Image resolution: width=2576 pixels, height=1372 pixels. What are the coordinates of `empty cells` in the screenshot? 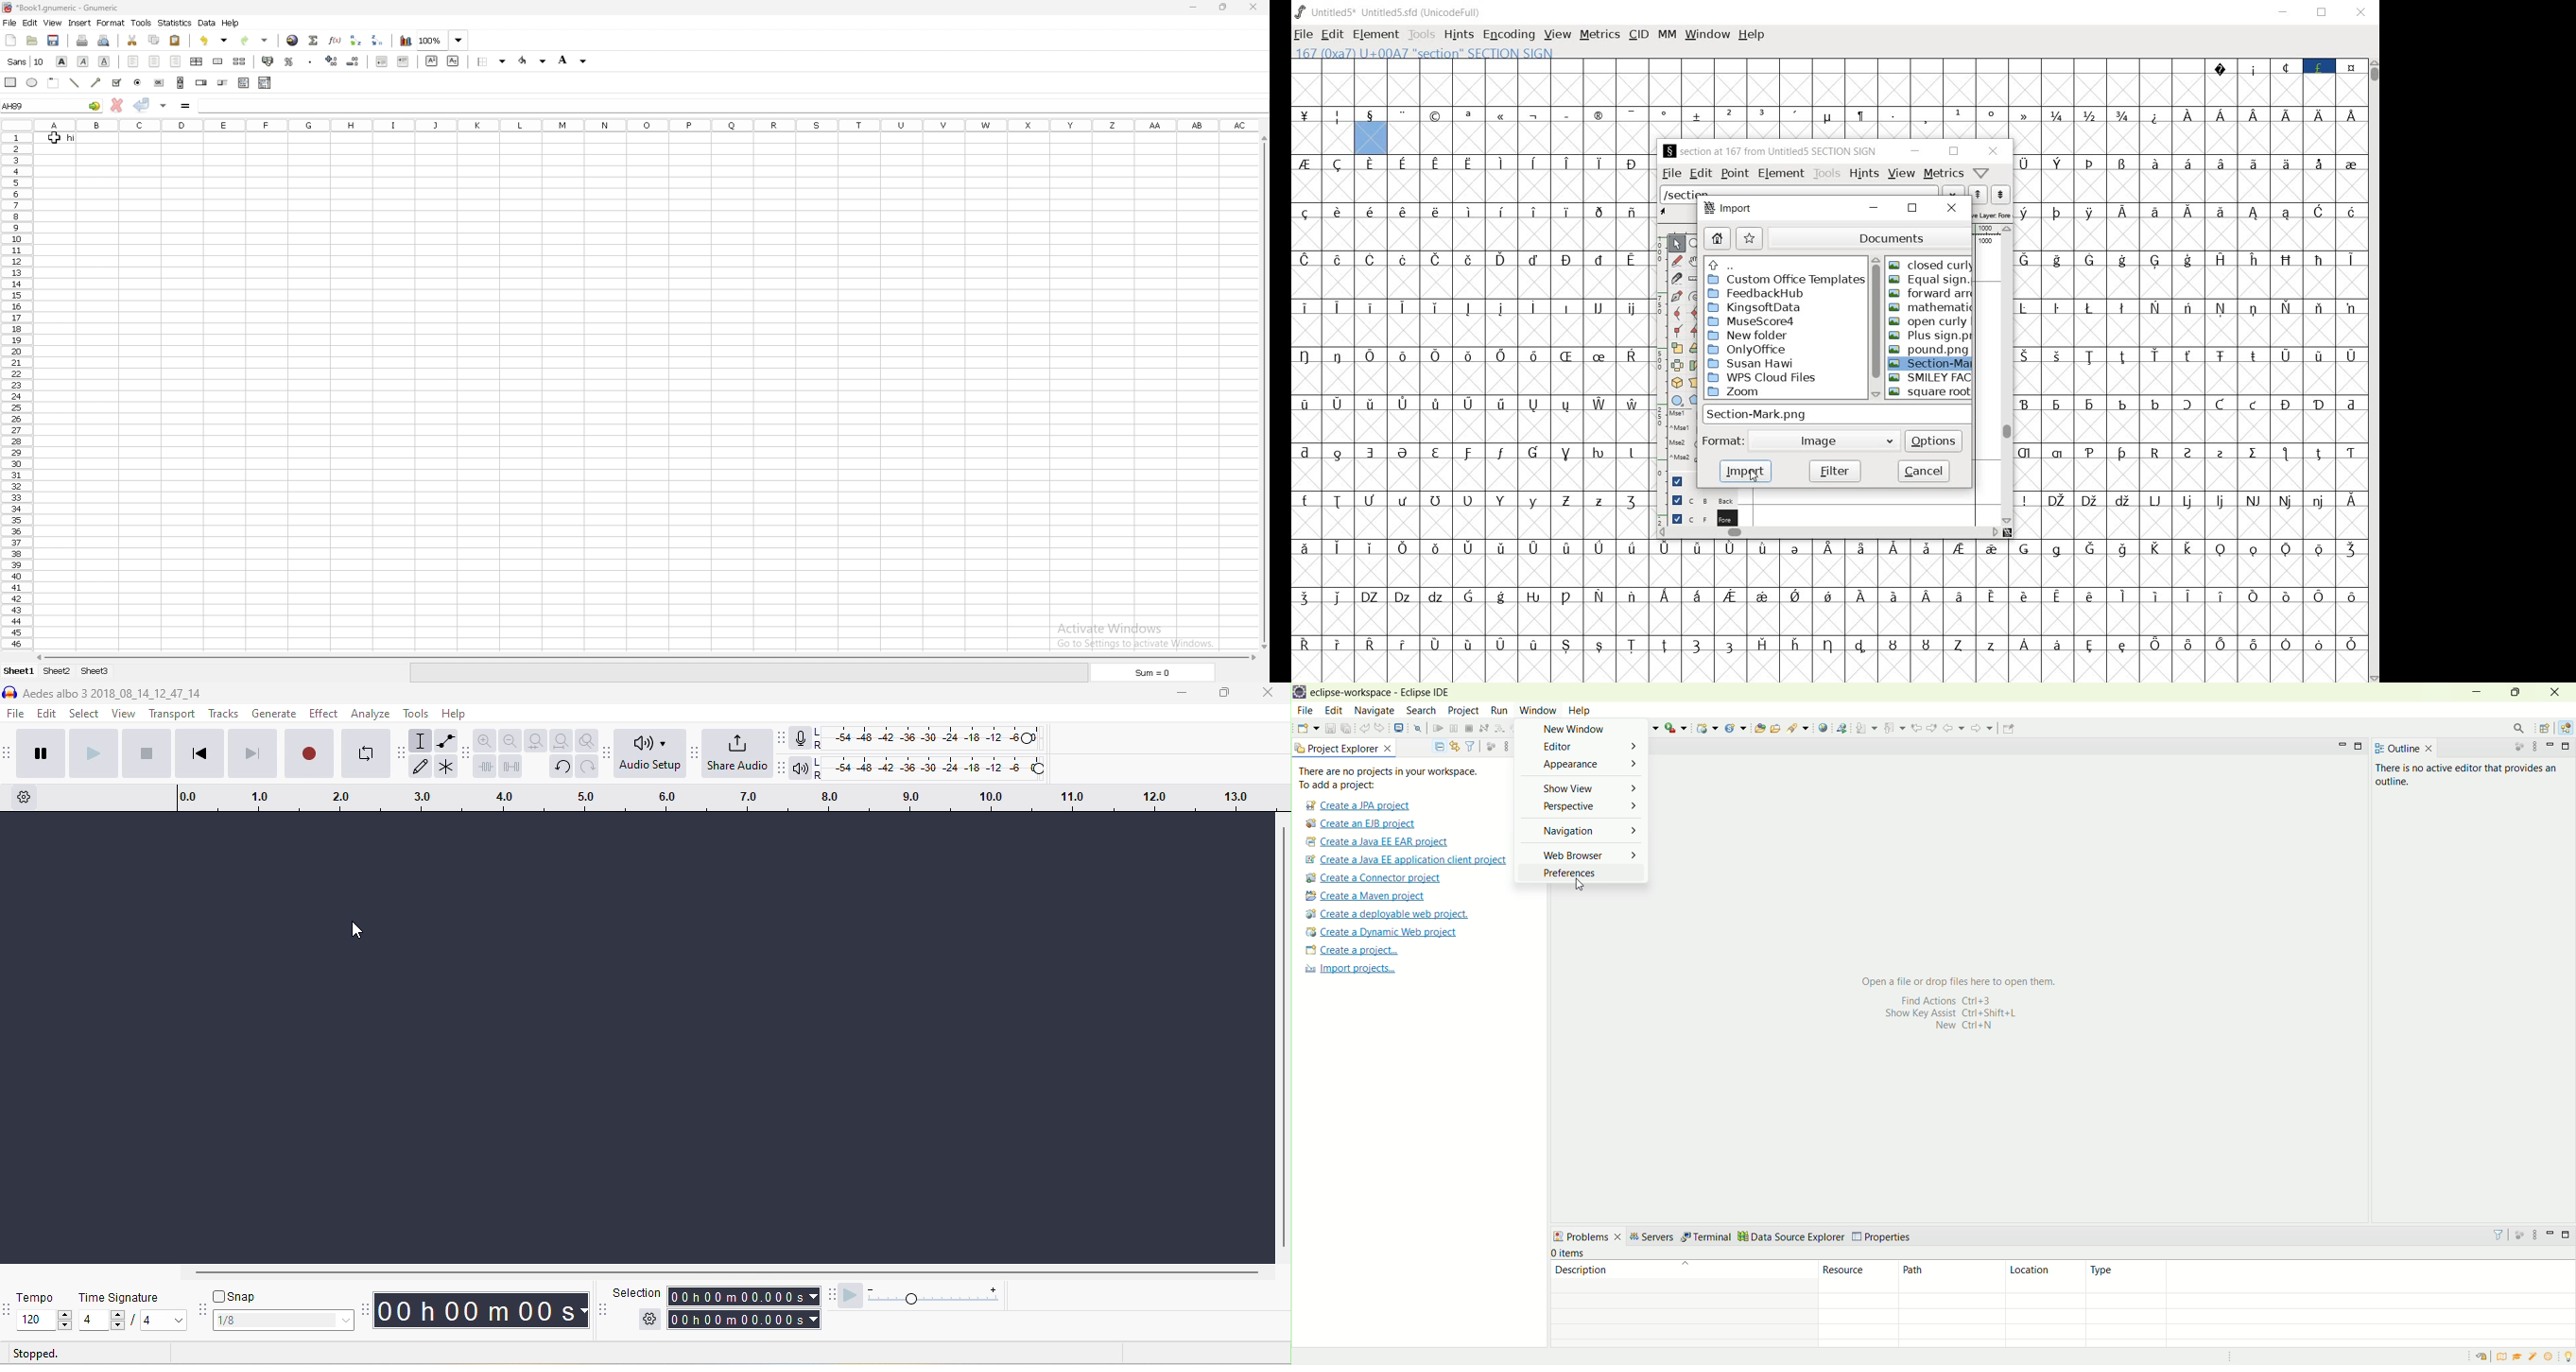 It's located at (1474, 282).